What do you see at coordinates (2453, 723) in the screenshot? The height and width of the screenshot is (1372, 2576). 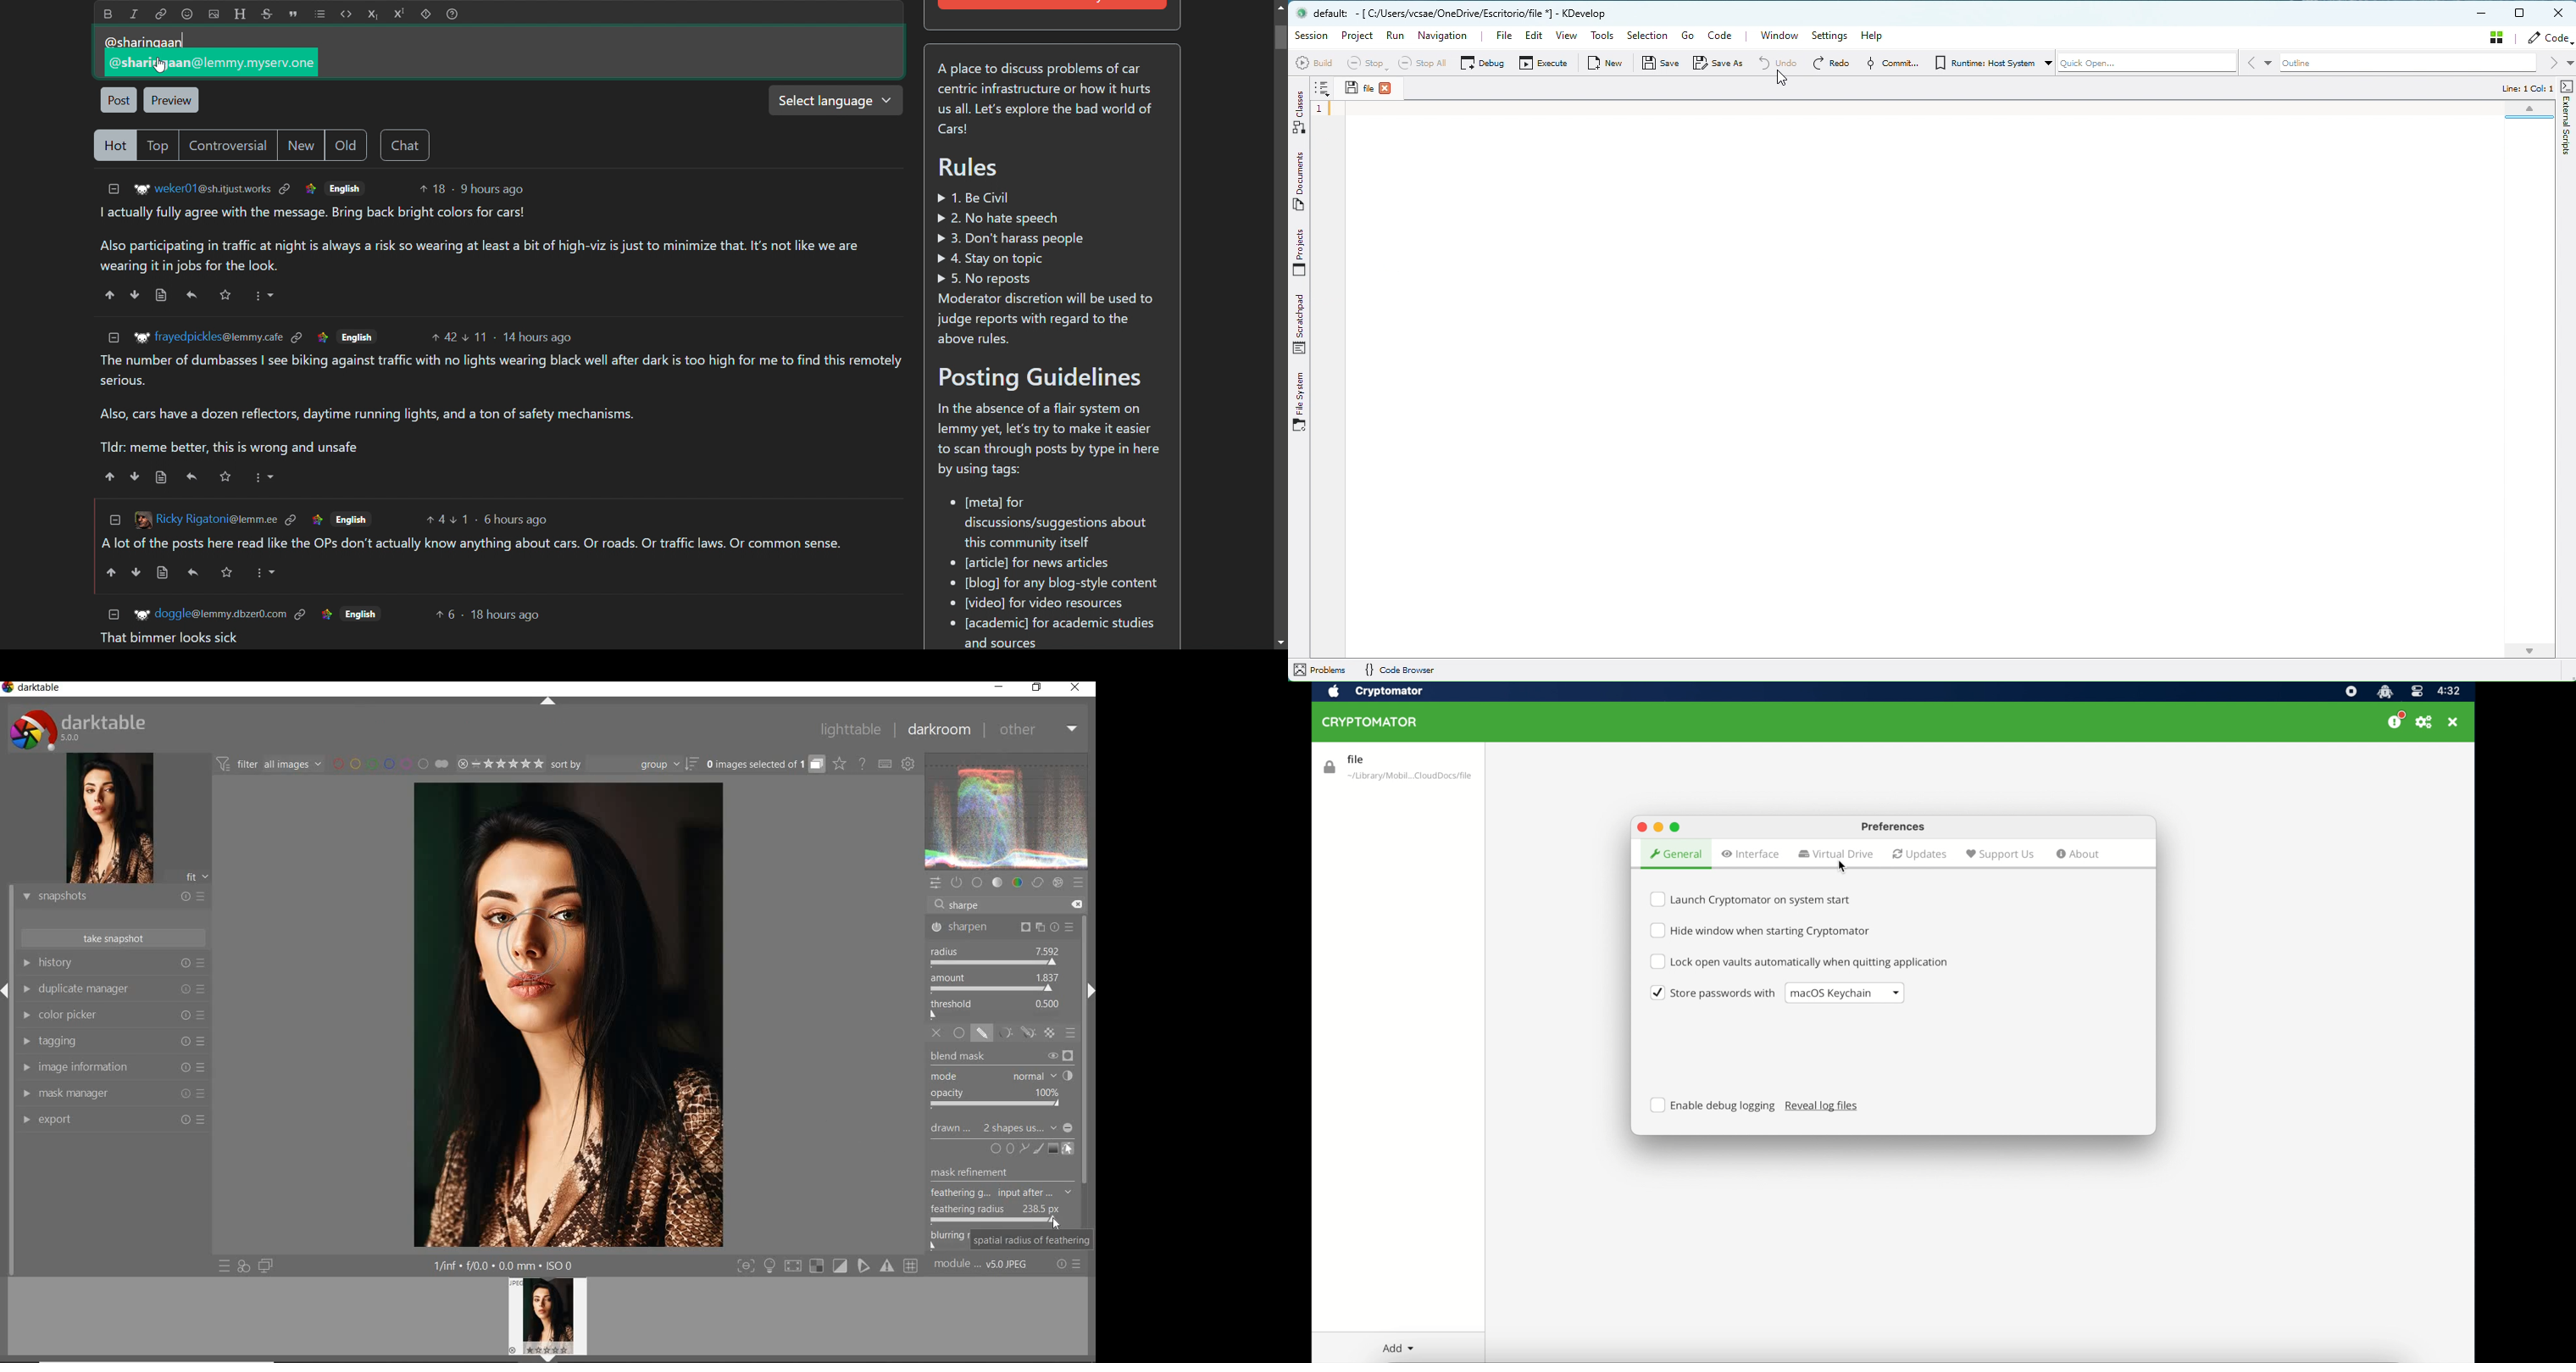 I see `close` at bounding box center [2453, 723].